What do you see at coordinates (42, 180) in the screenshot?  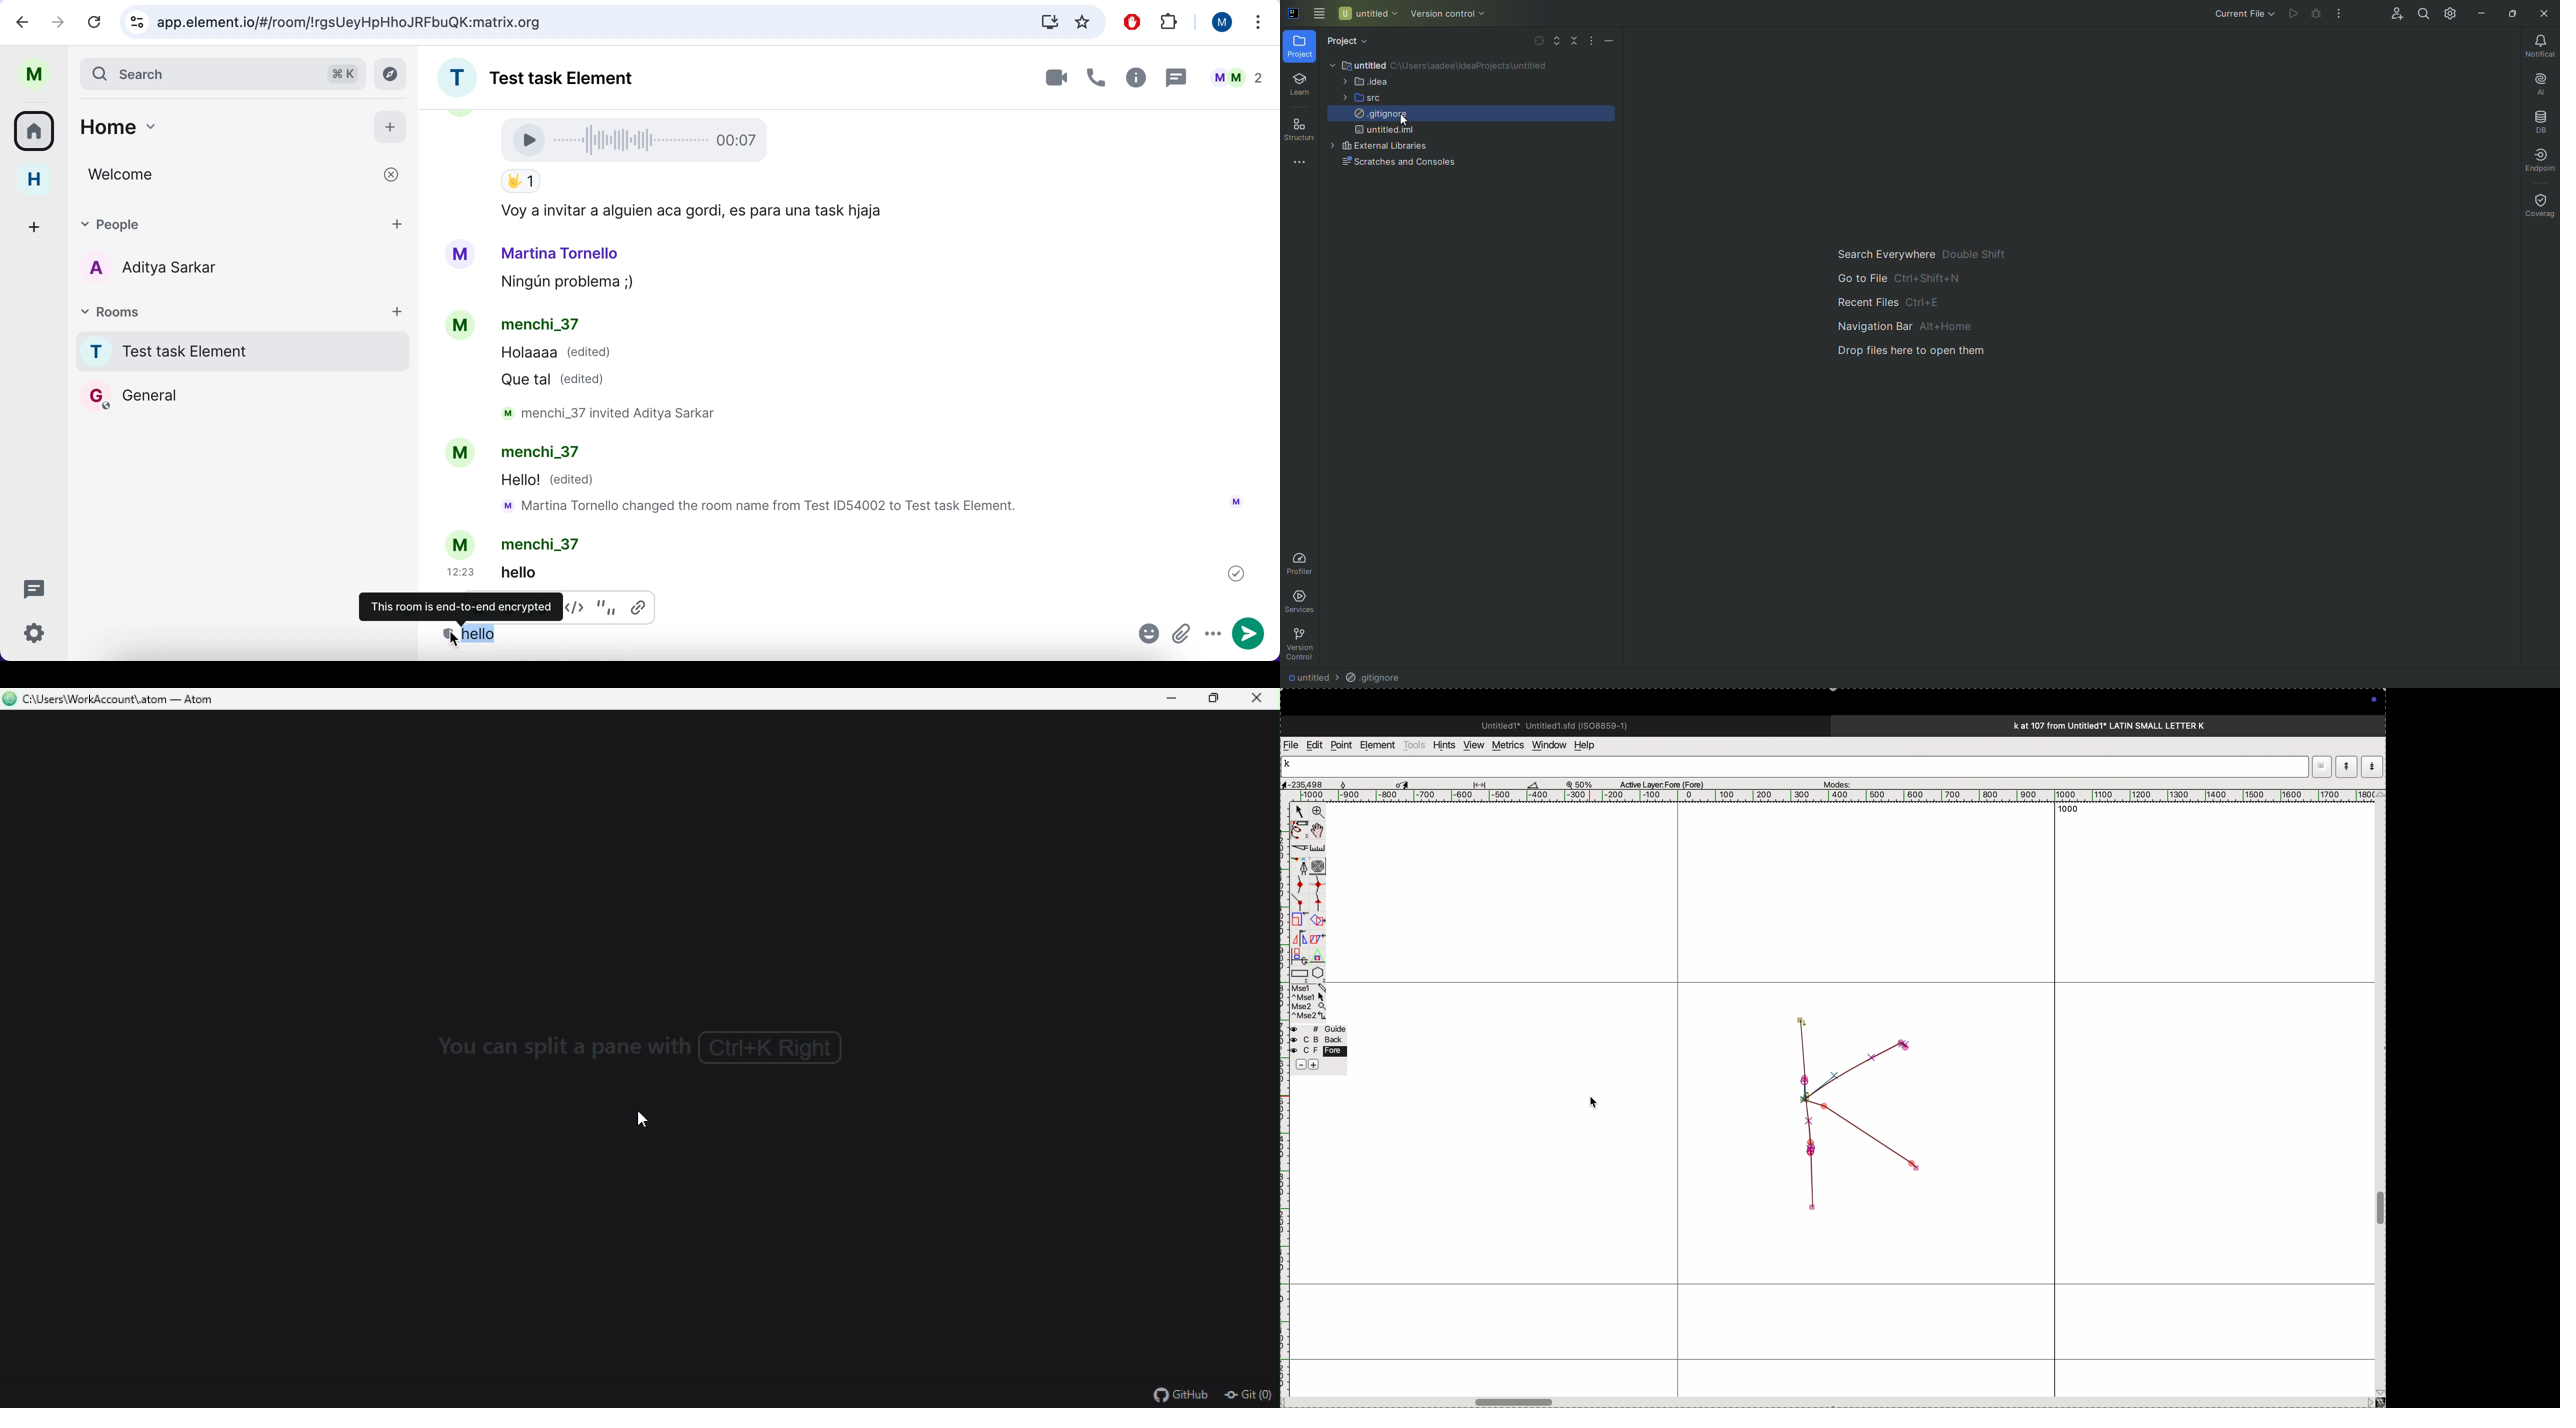 I see `home` at bounding box center [42, 180].